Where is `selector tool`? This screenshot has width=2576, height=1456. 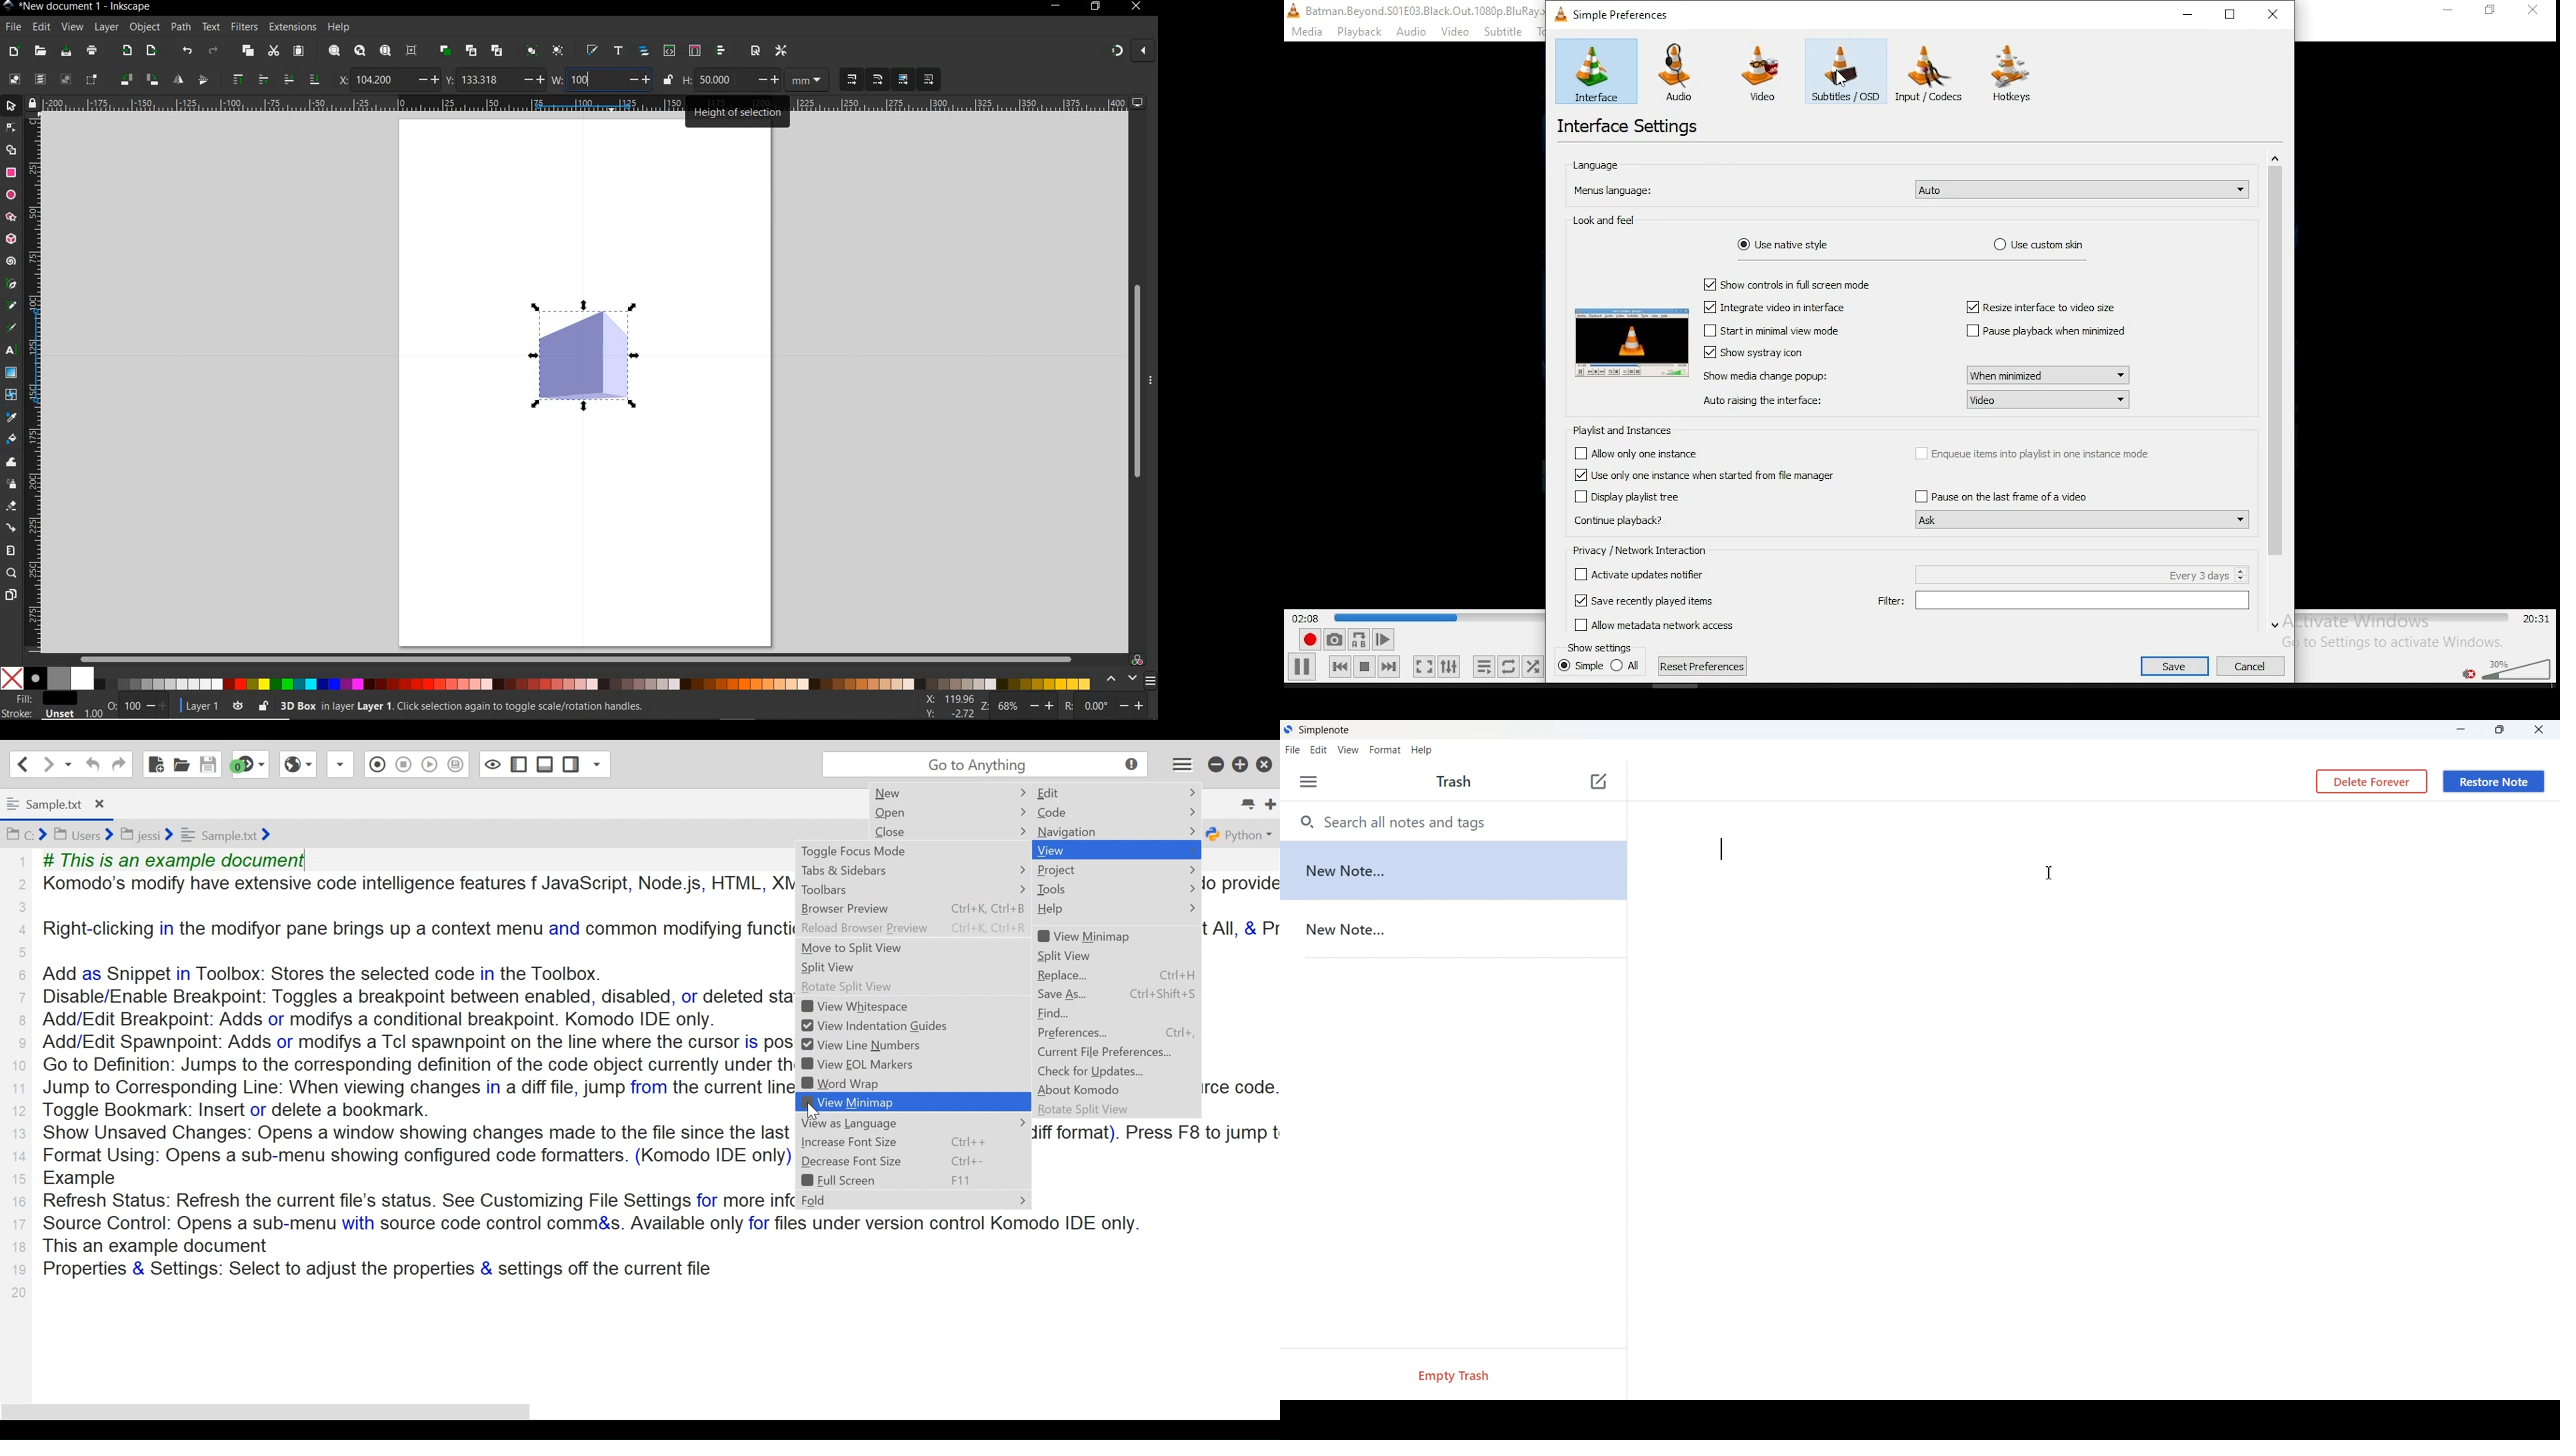
selector tool is located at coordinates (12, 106).